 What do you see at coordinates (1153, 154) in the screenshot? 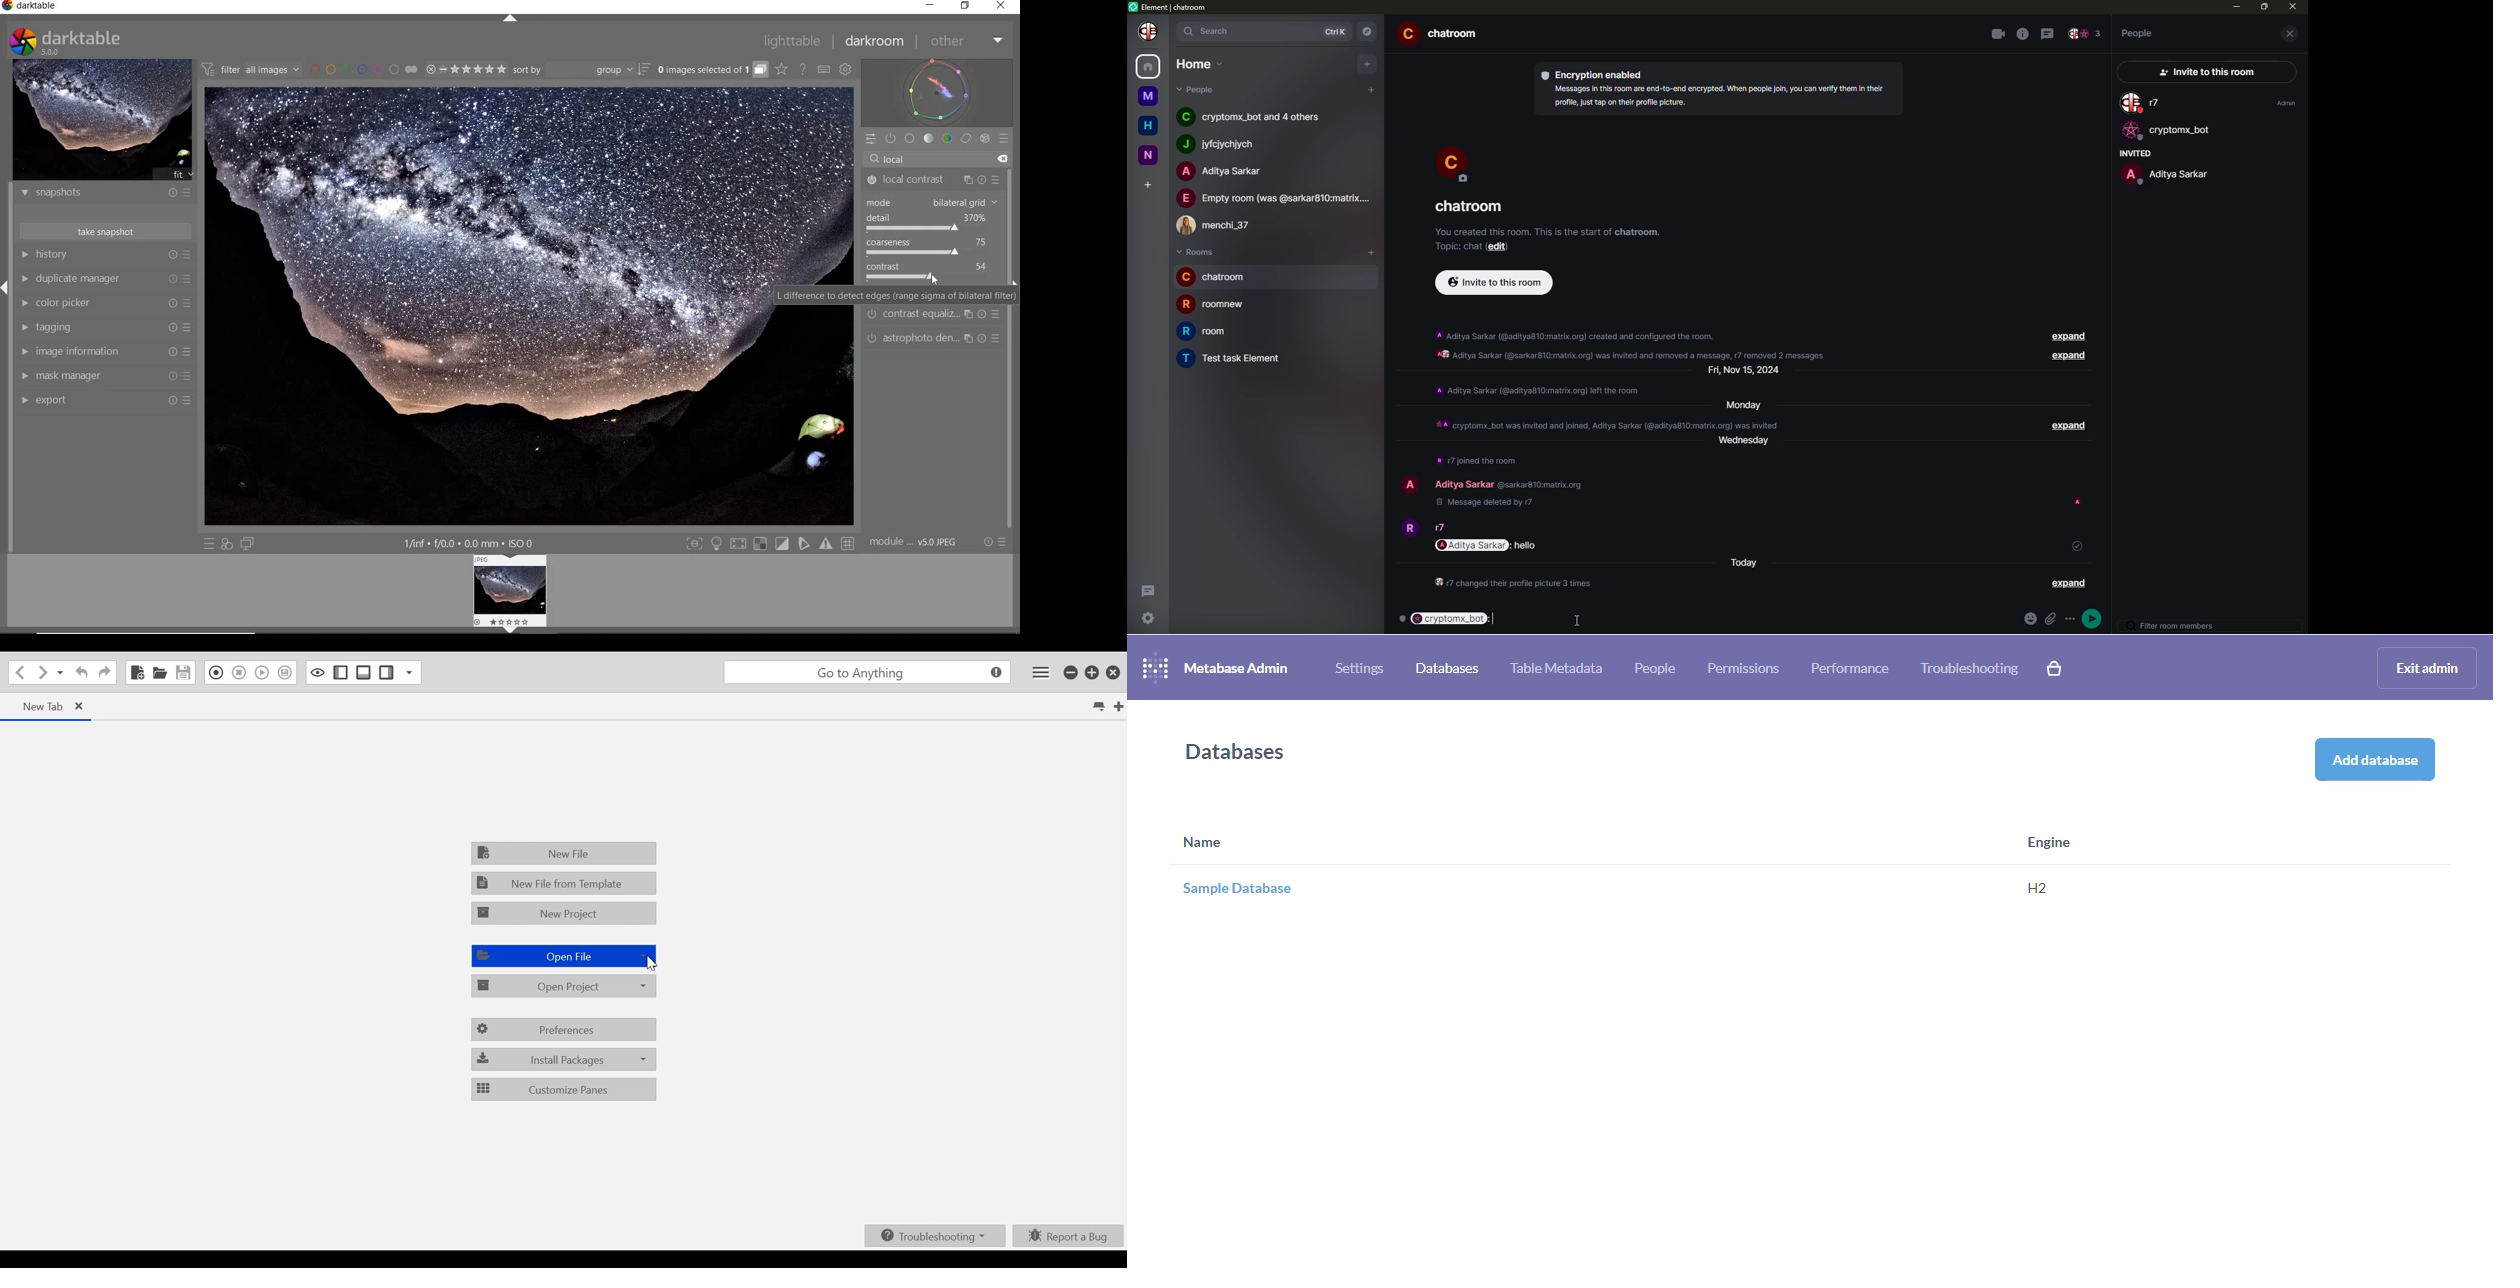
I see `n` at bounding box center [1153, 154].